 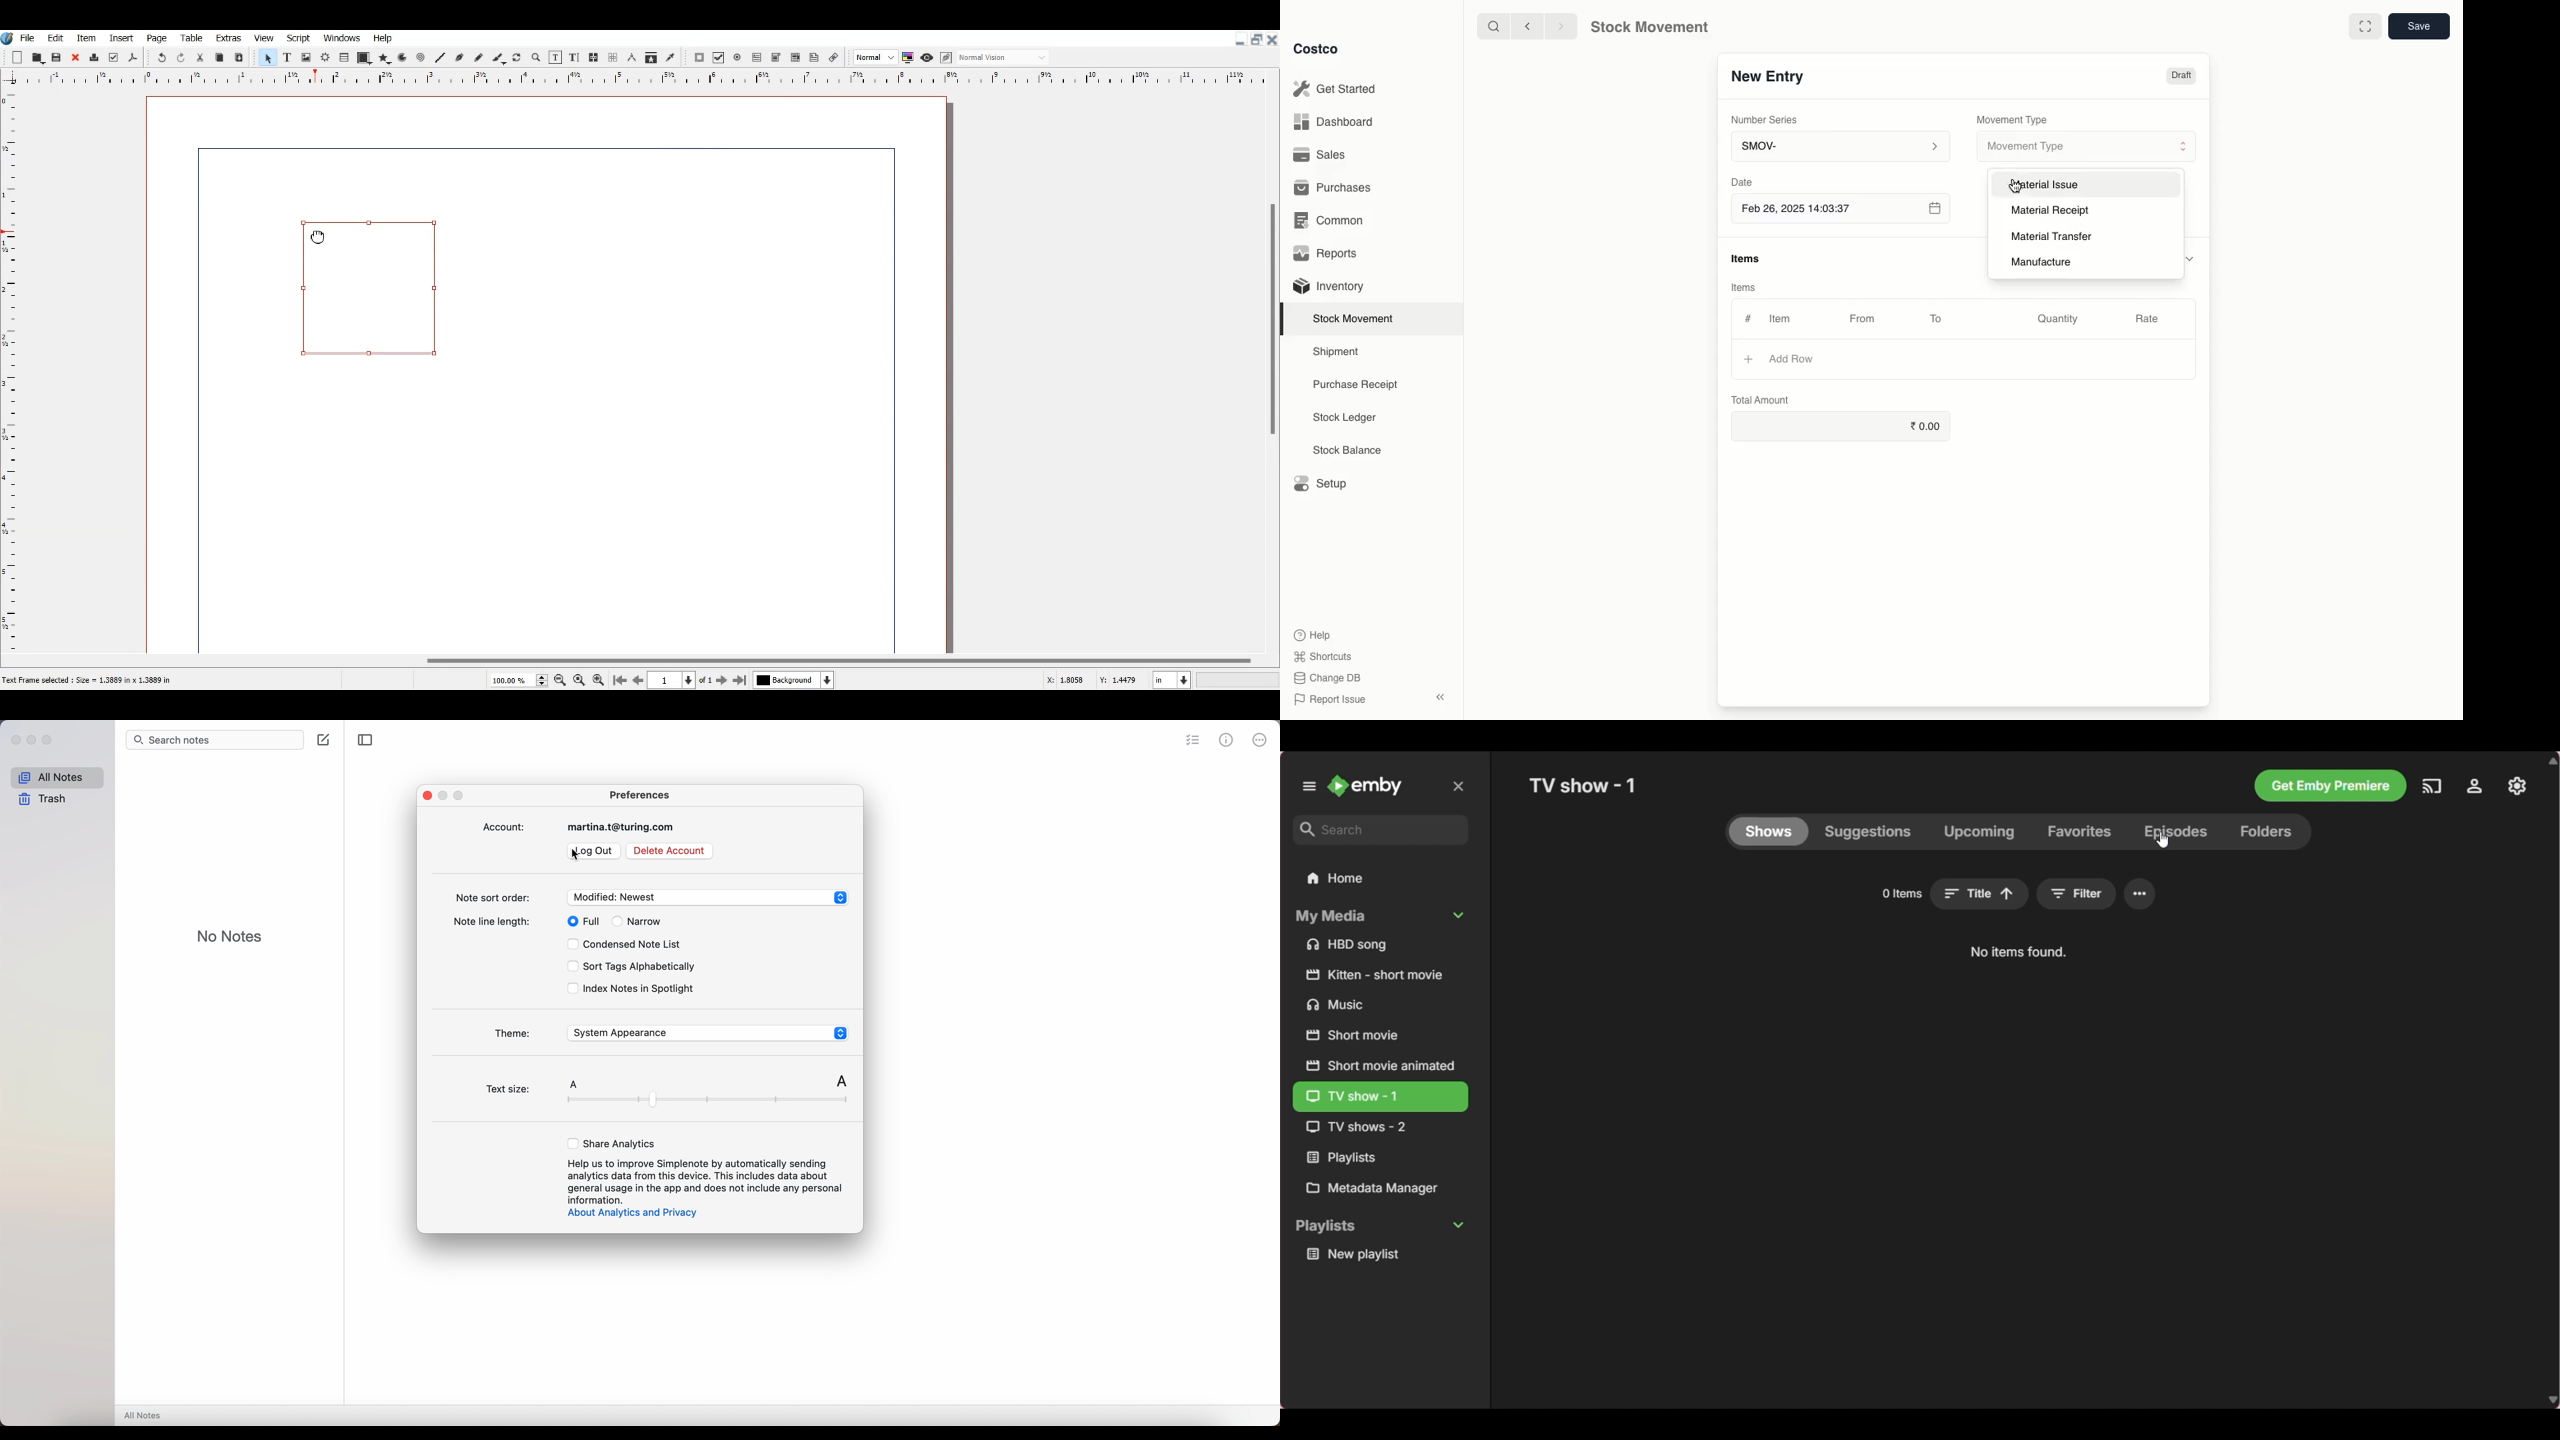 I want to click on Eye dropper, so click(x=670, y=57).